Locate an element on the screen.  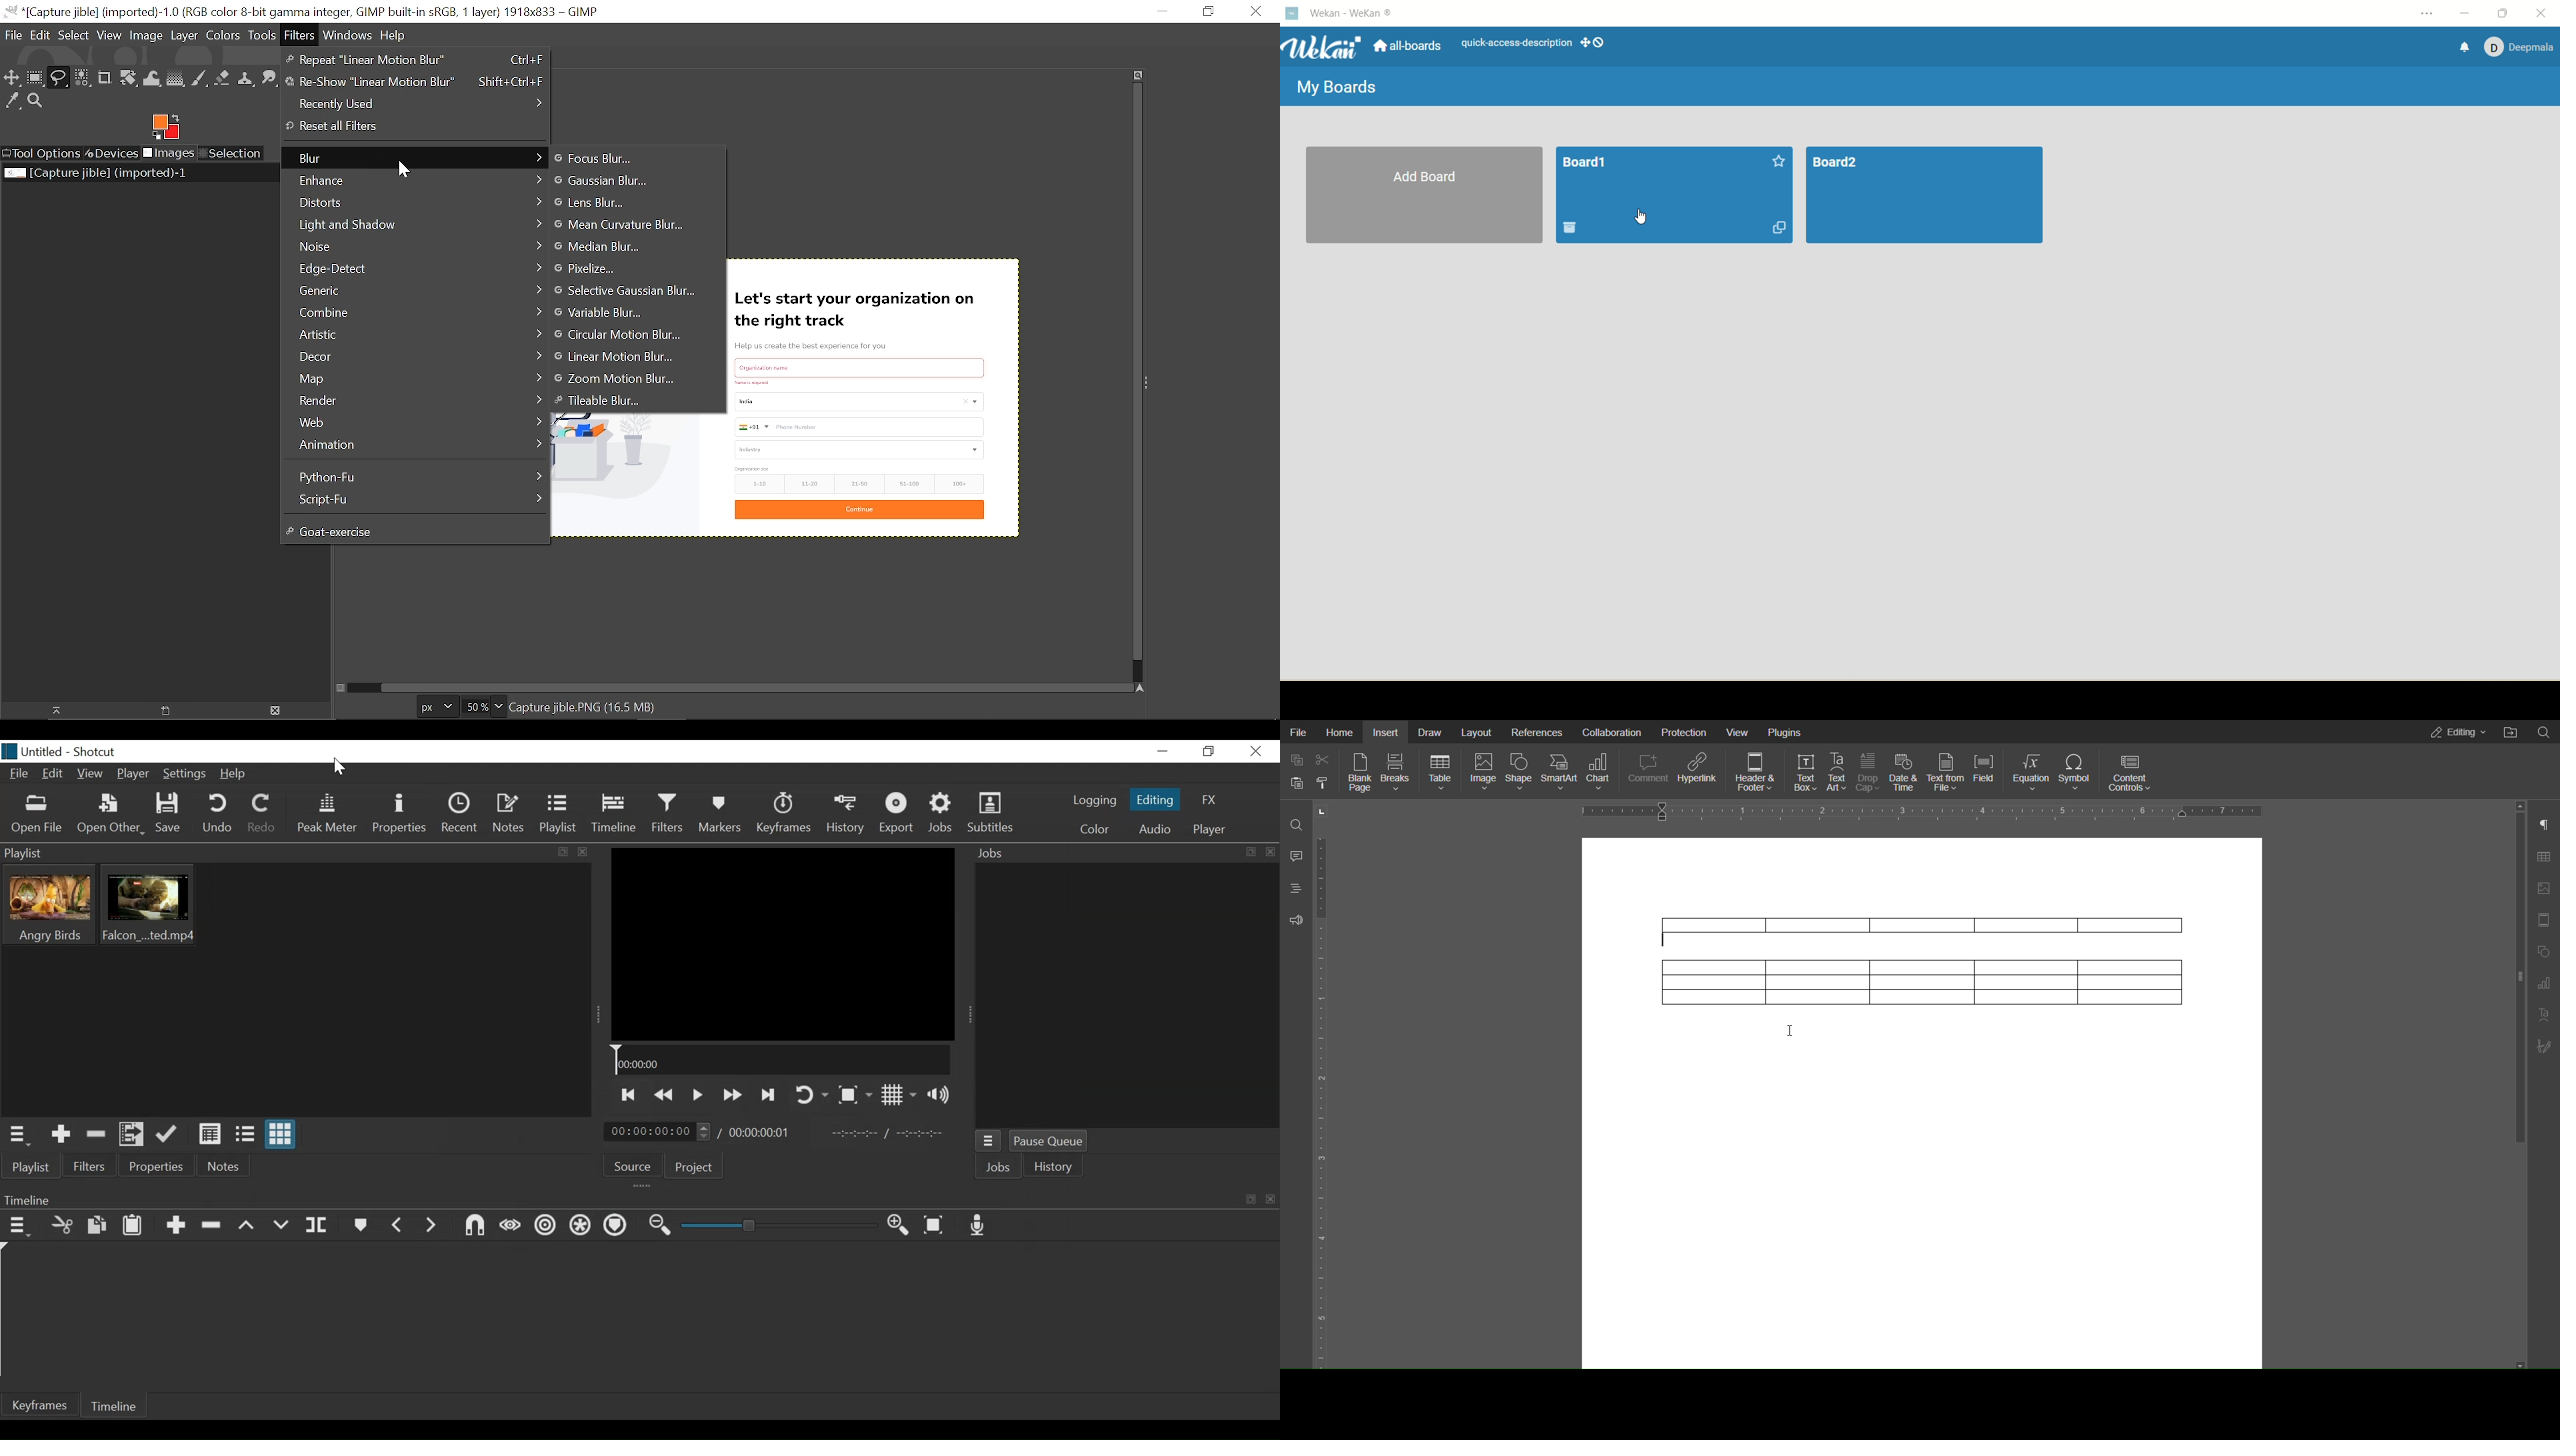
cursor is located at coordinates (1642, 217).